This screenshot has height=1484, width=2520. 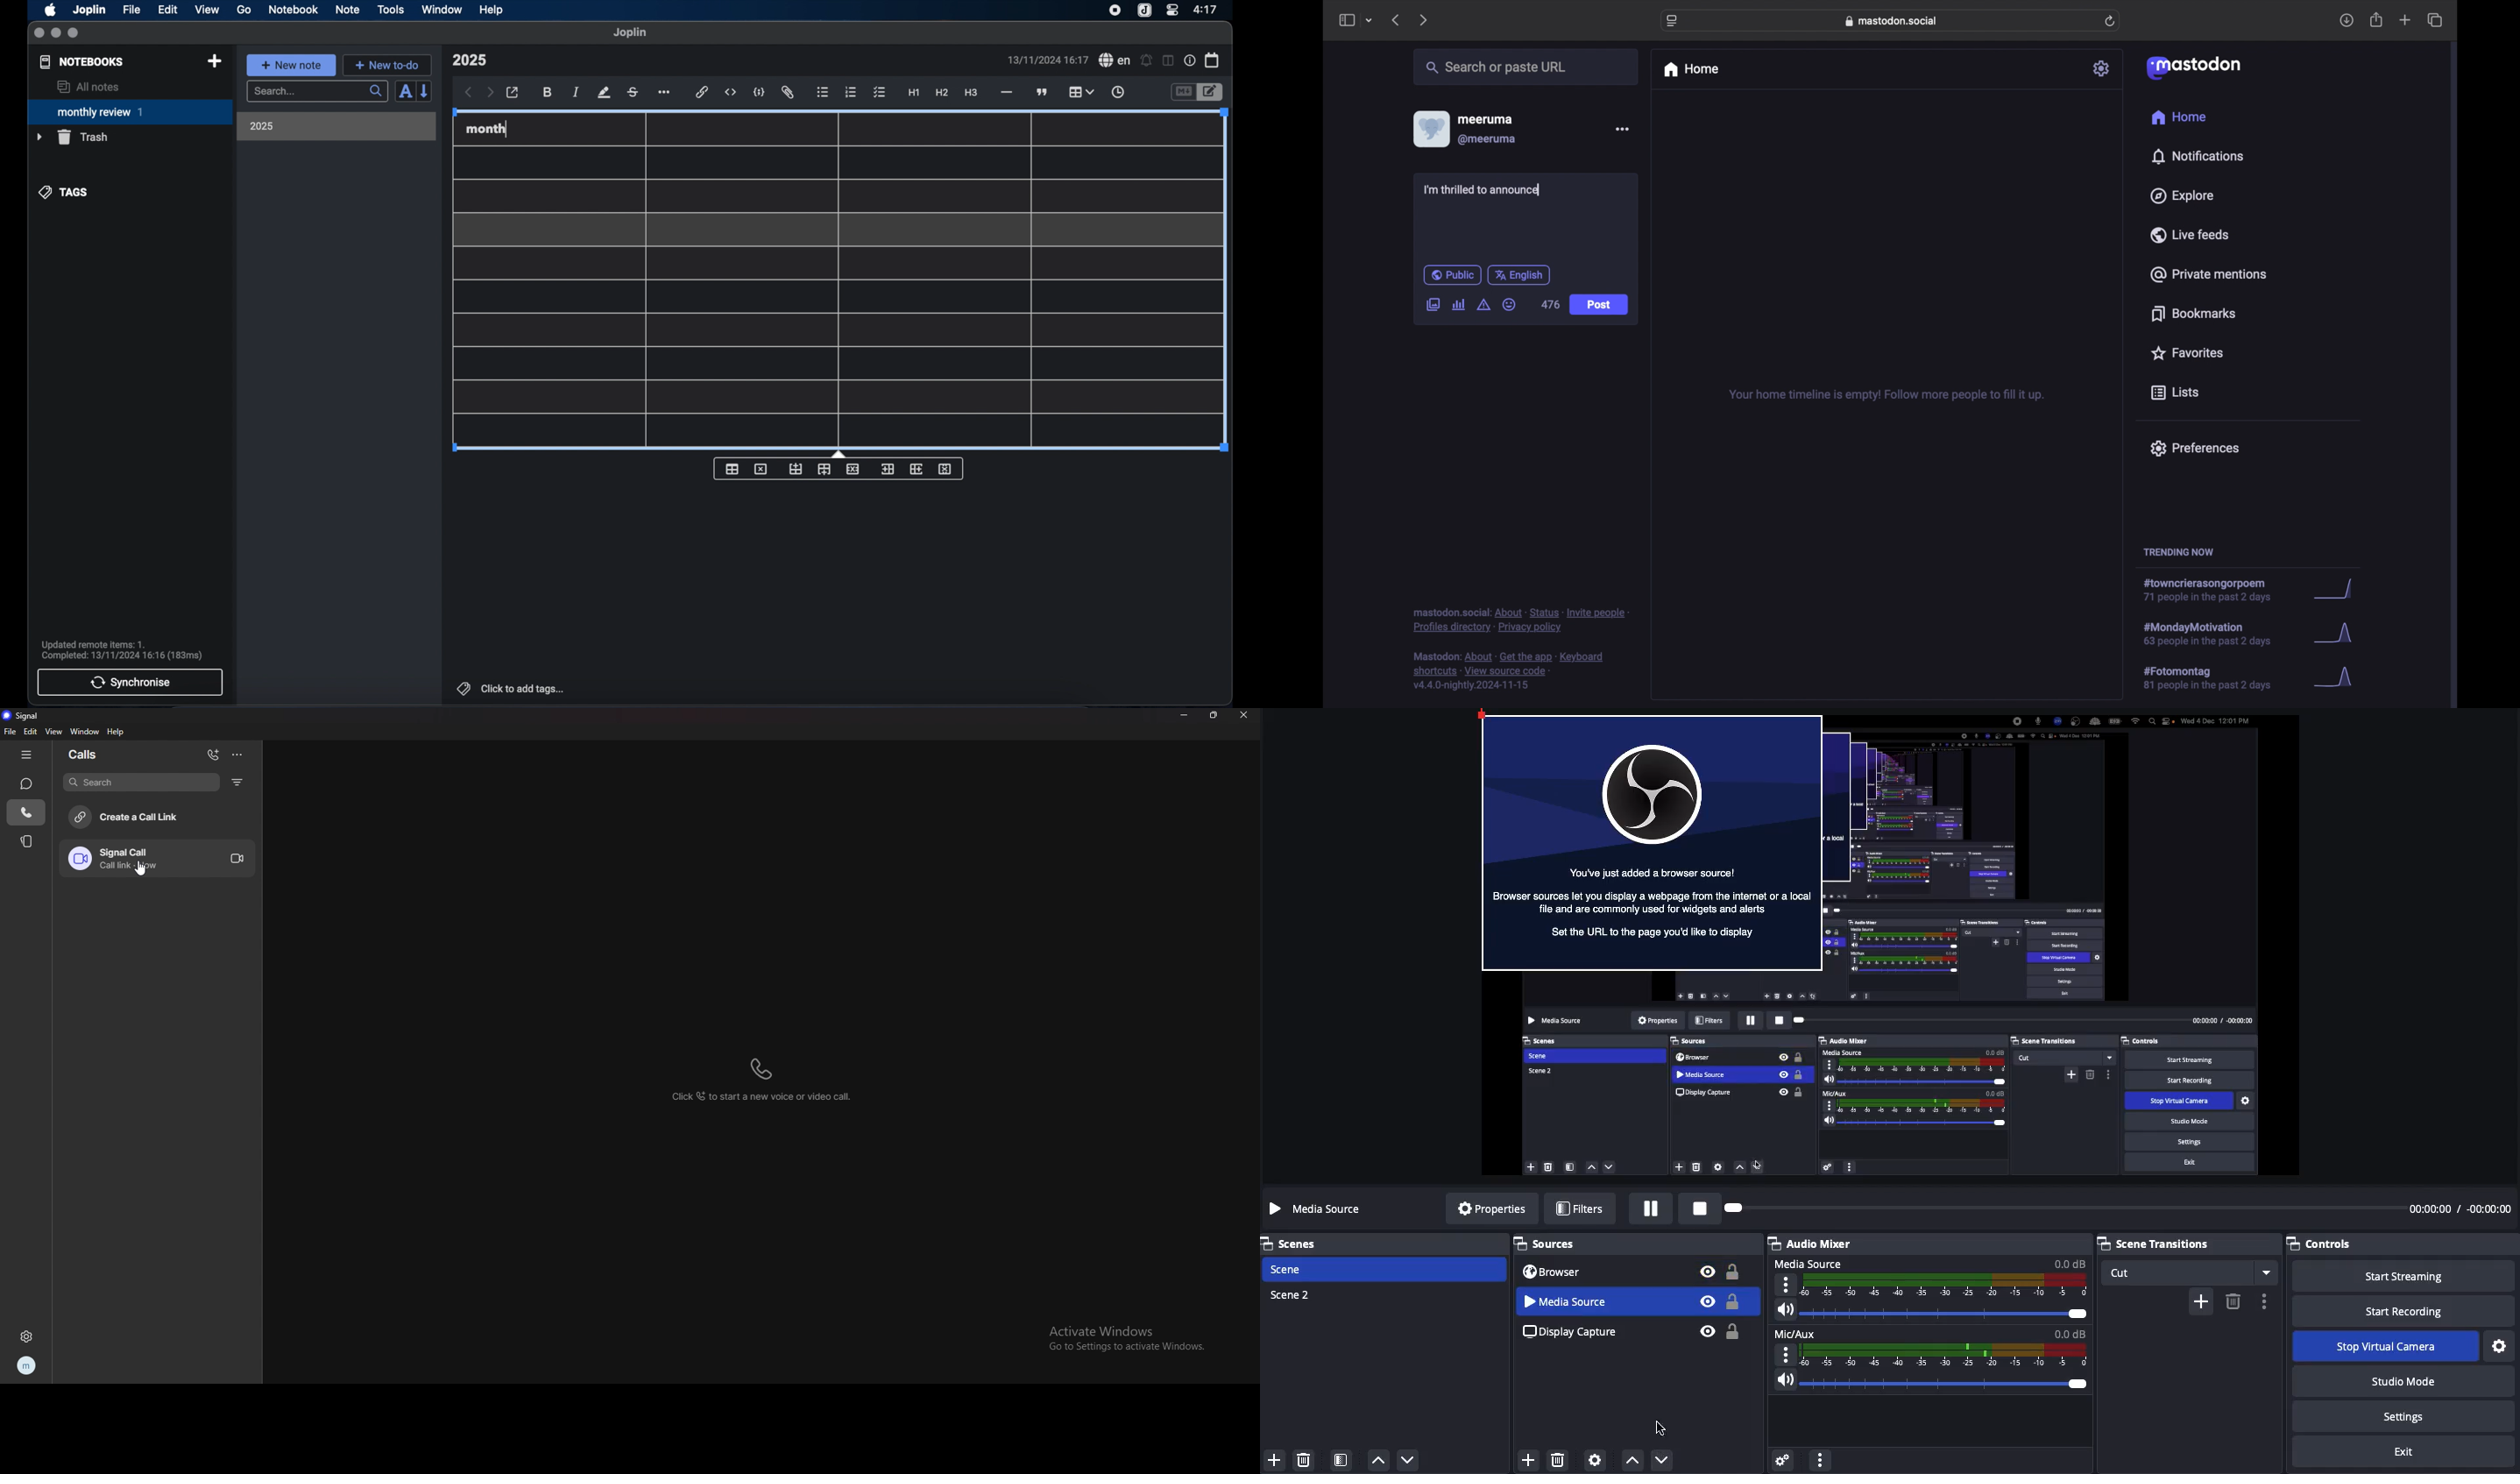 What do you see at coordinates (72, 137) in the screenshot?
I see `trash` at bounding box center [72, 137].